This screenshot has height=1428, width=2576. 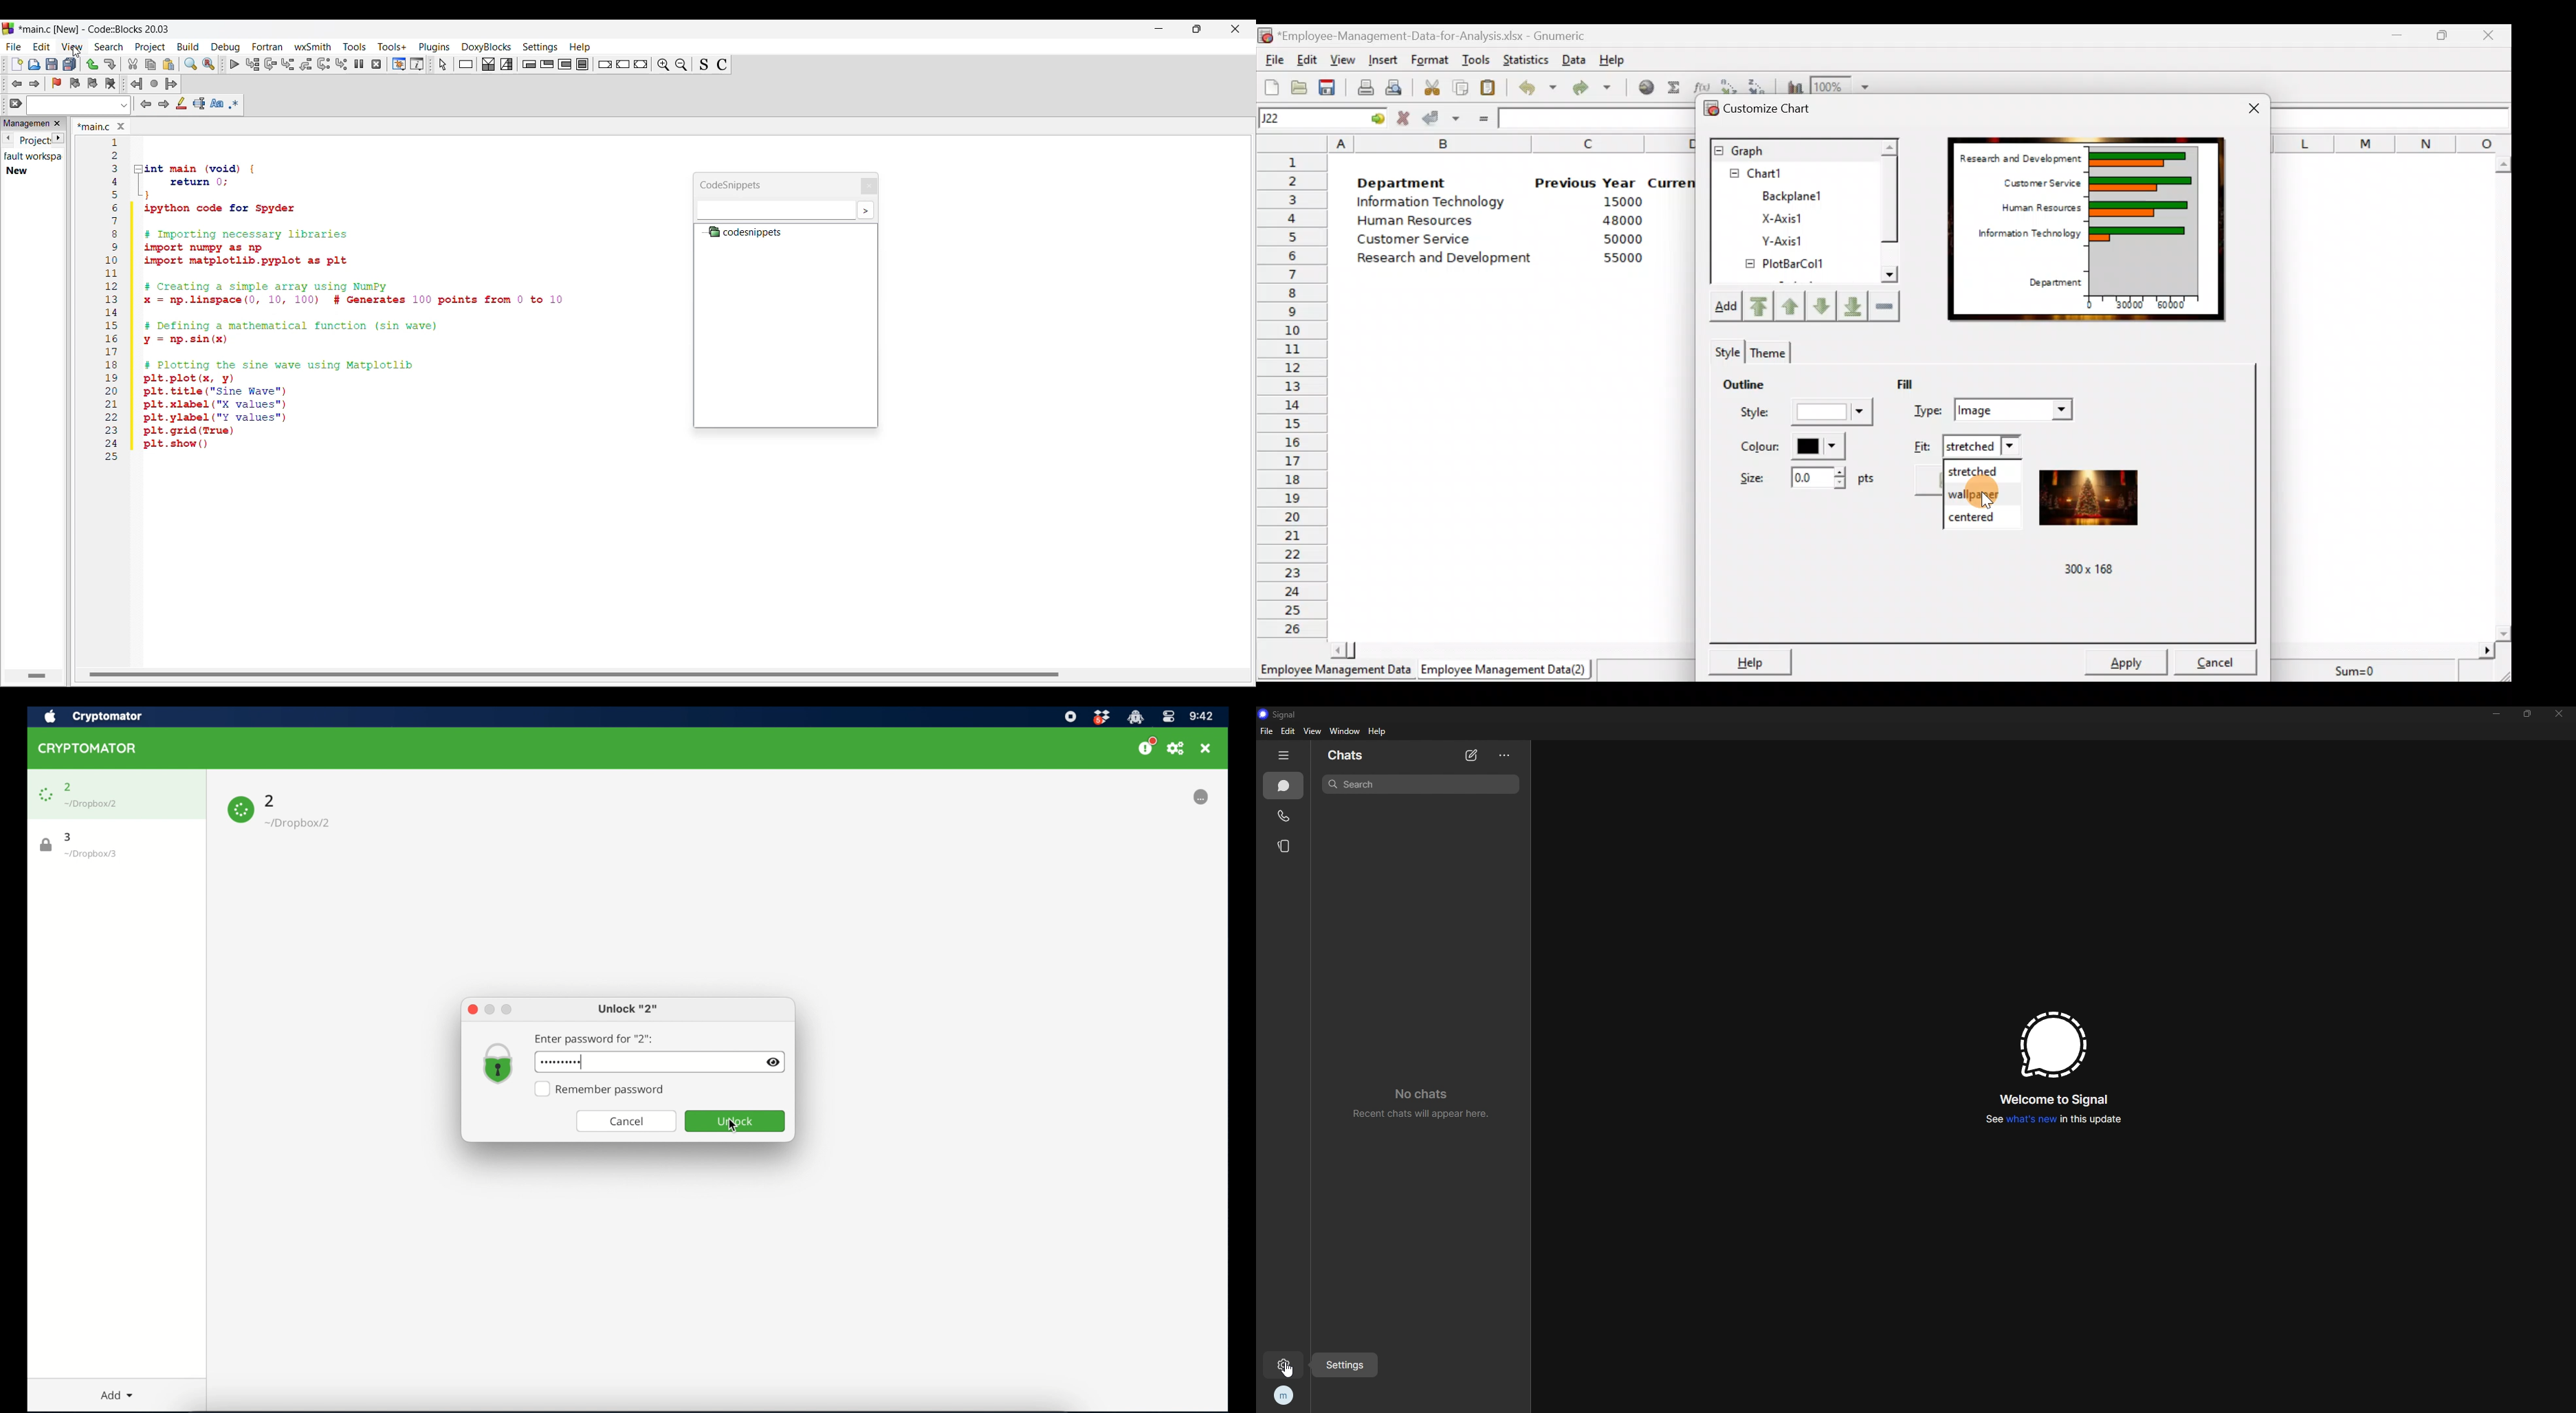 I want to click on Help, so click(x=1613, y=57).